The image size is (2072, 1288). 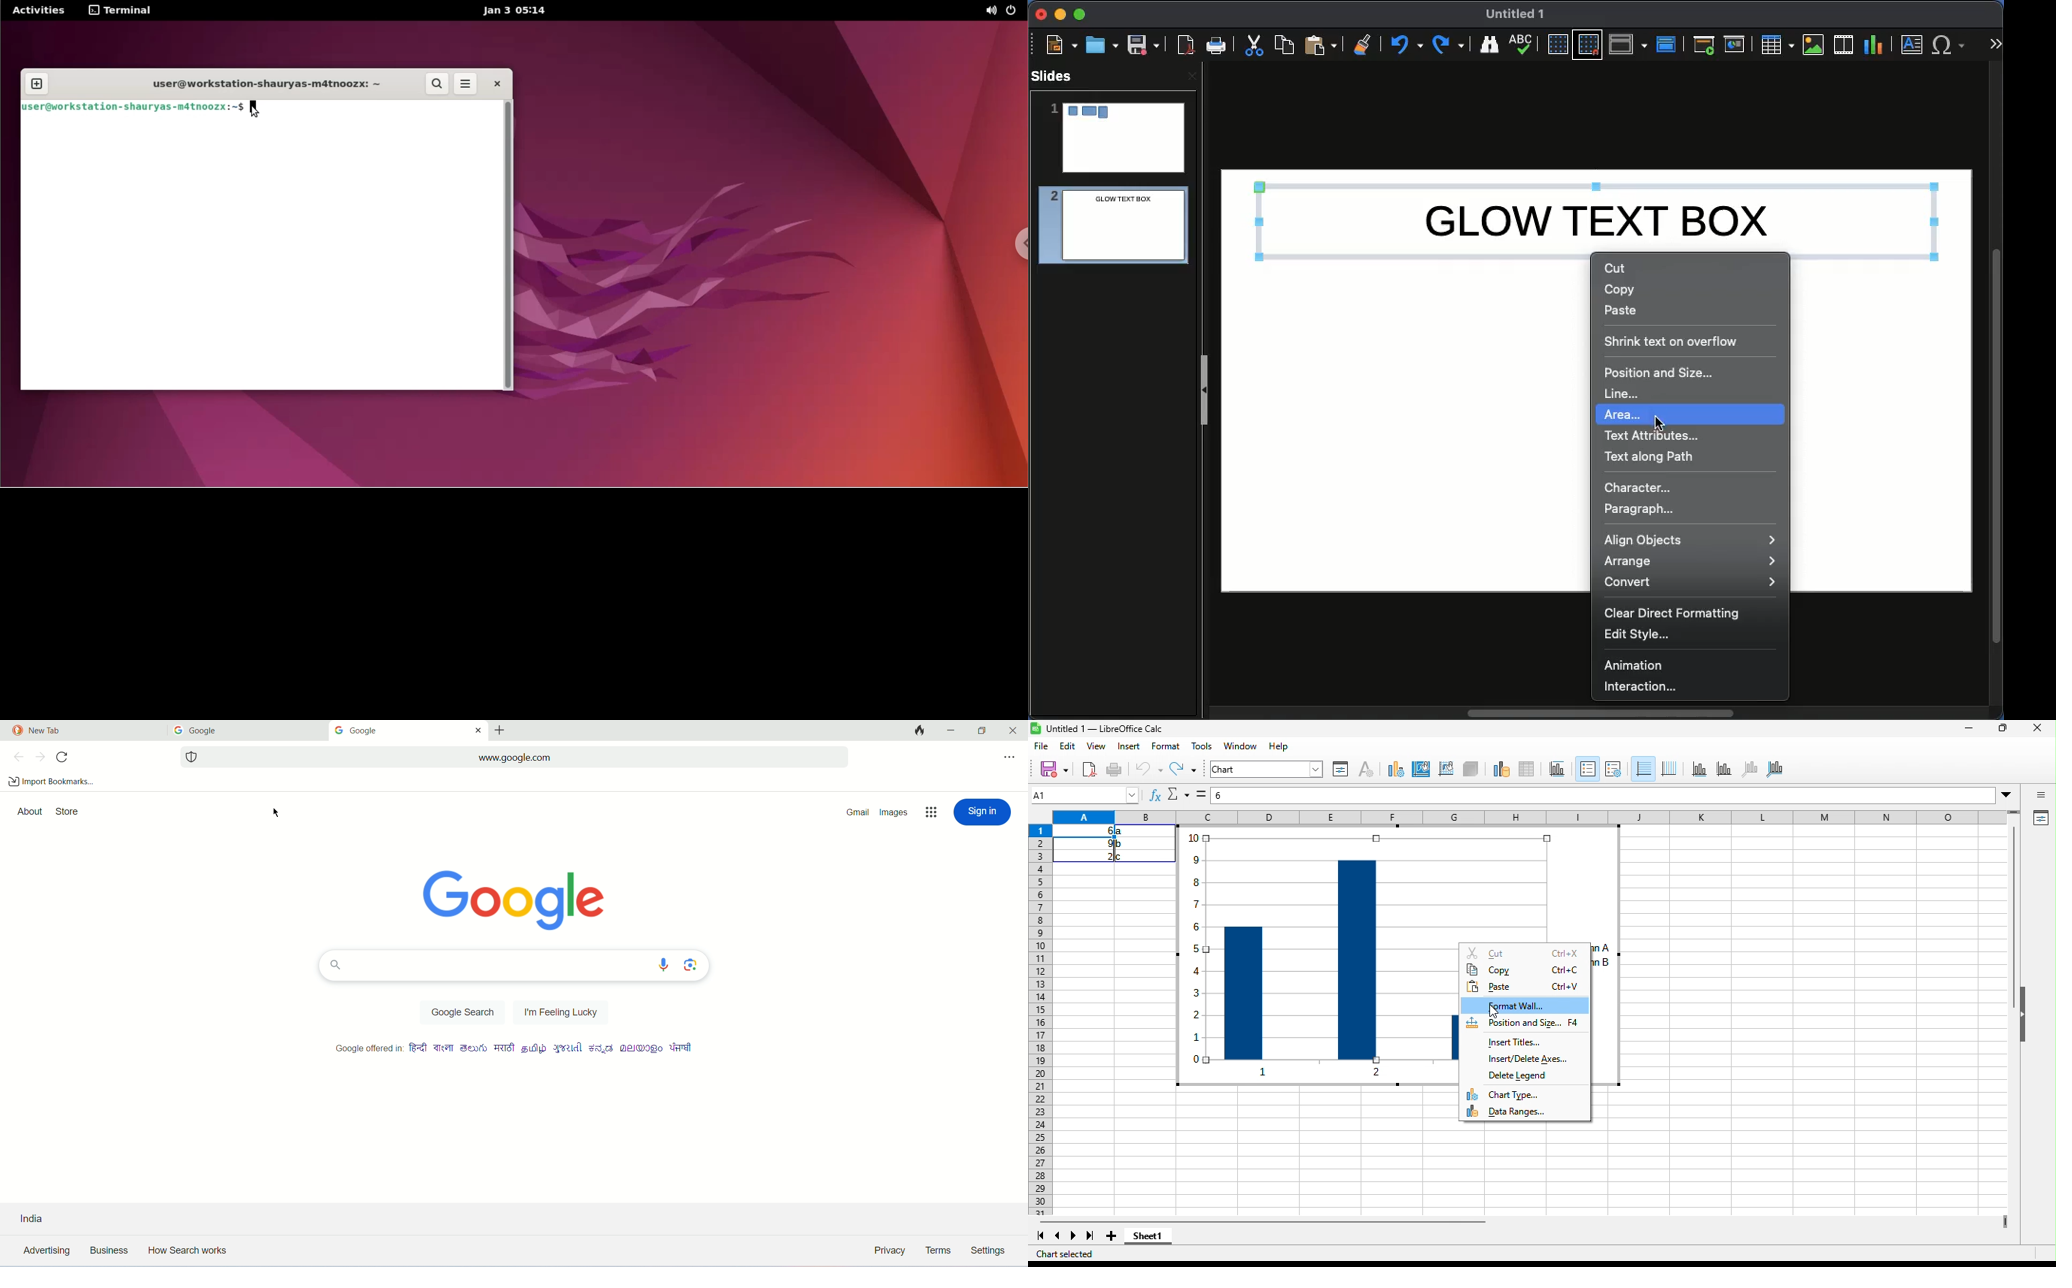 What do you see at coordinates (1217, 47) in the screenshot?
I see `Print` at bounding box center [1217, 47].